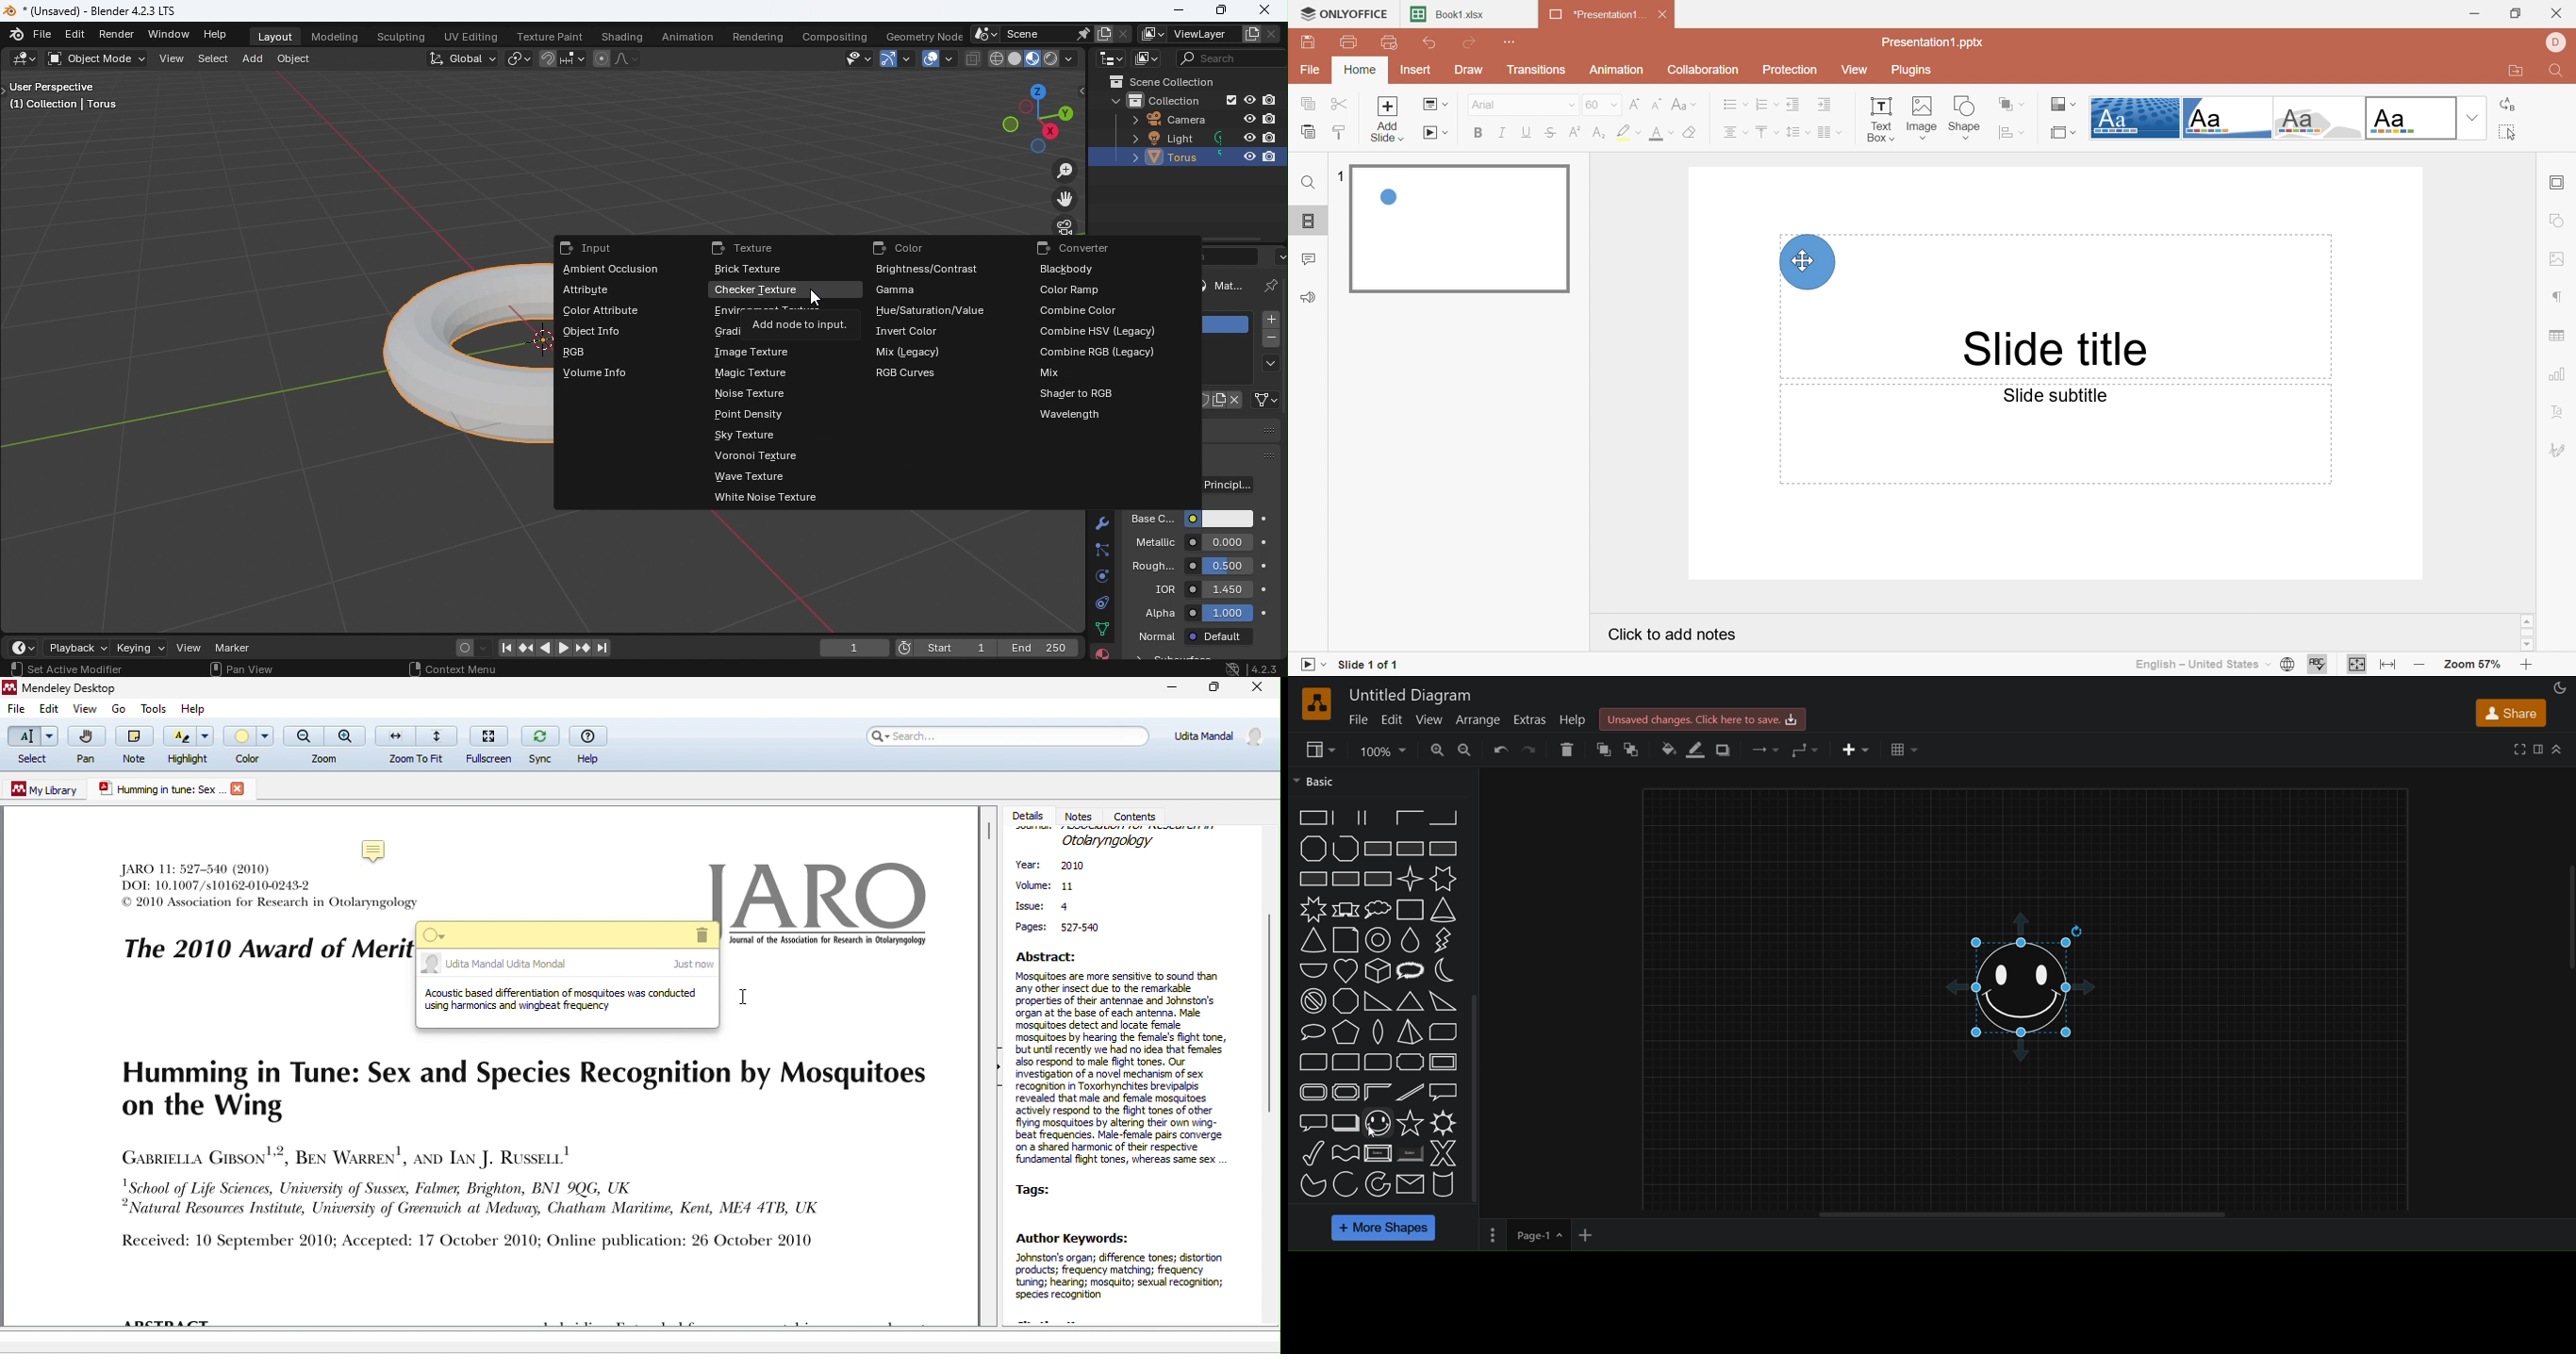  Describe the element at coordinates (2478, 13) in the screenshot. I see `Minimize` at that location.